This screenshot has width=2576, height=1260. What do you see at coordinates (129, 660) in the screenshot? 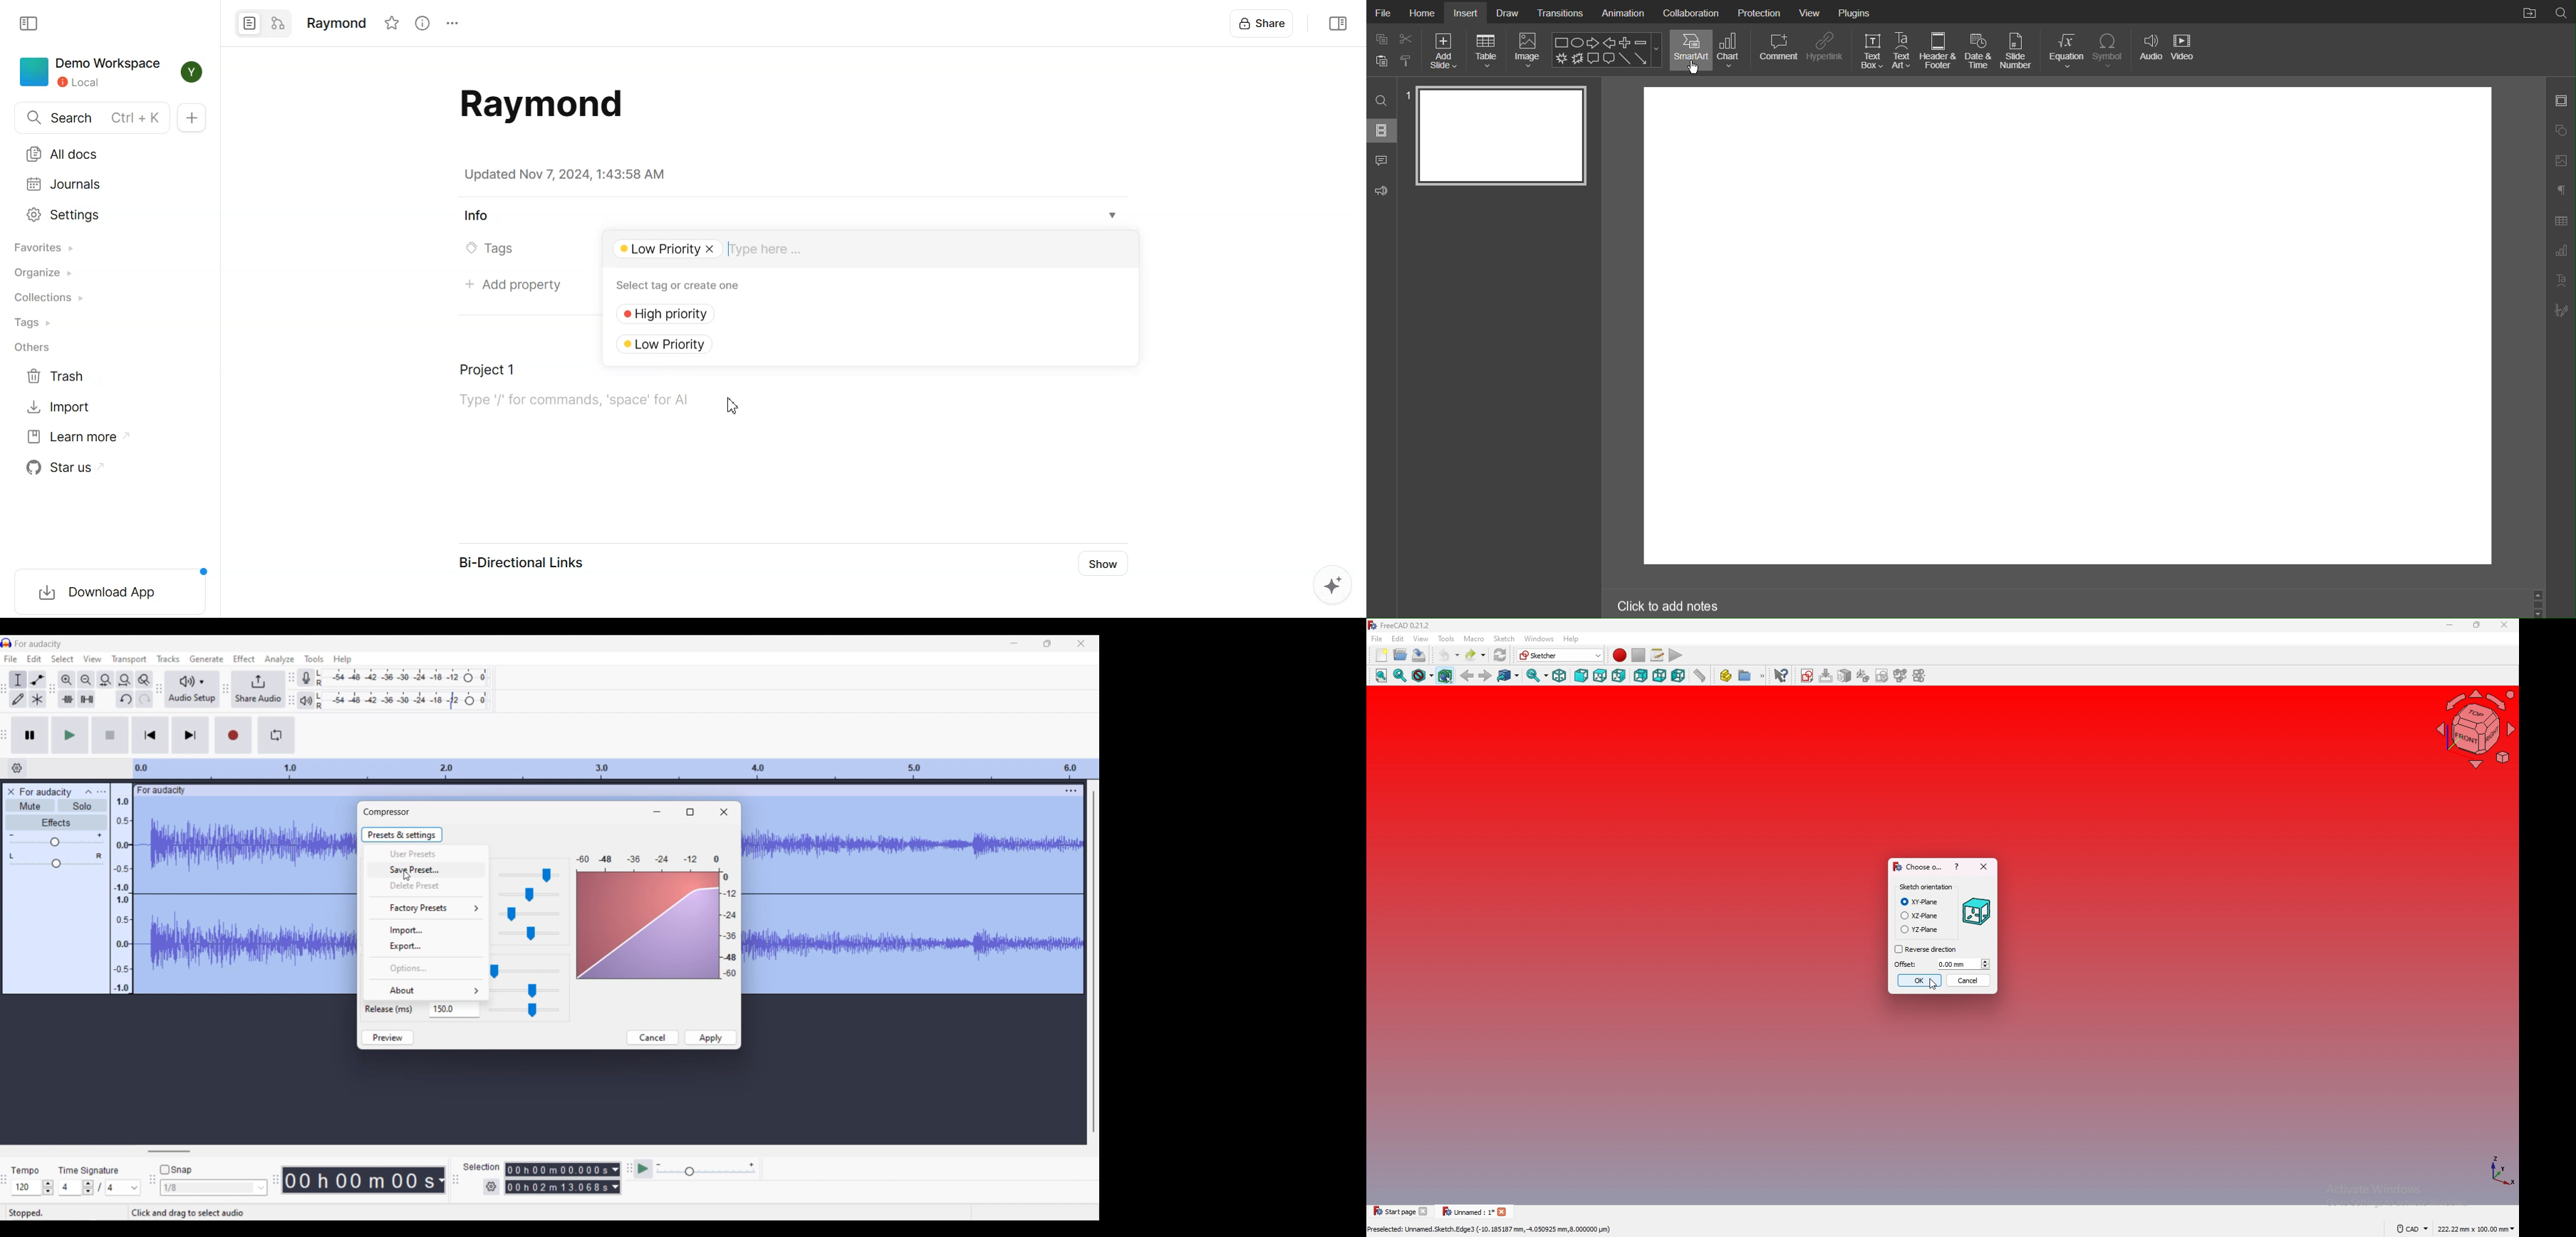
I see `Transport menu` at bounding box center [129, 660].